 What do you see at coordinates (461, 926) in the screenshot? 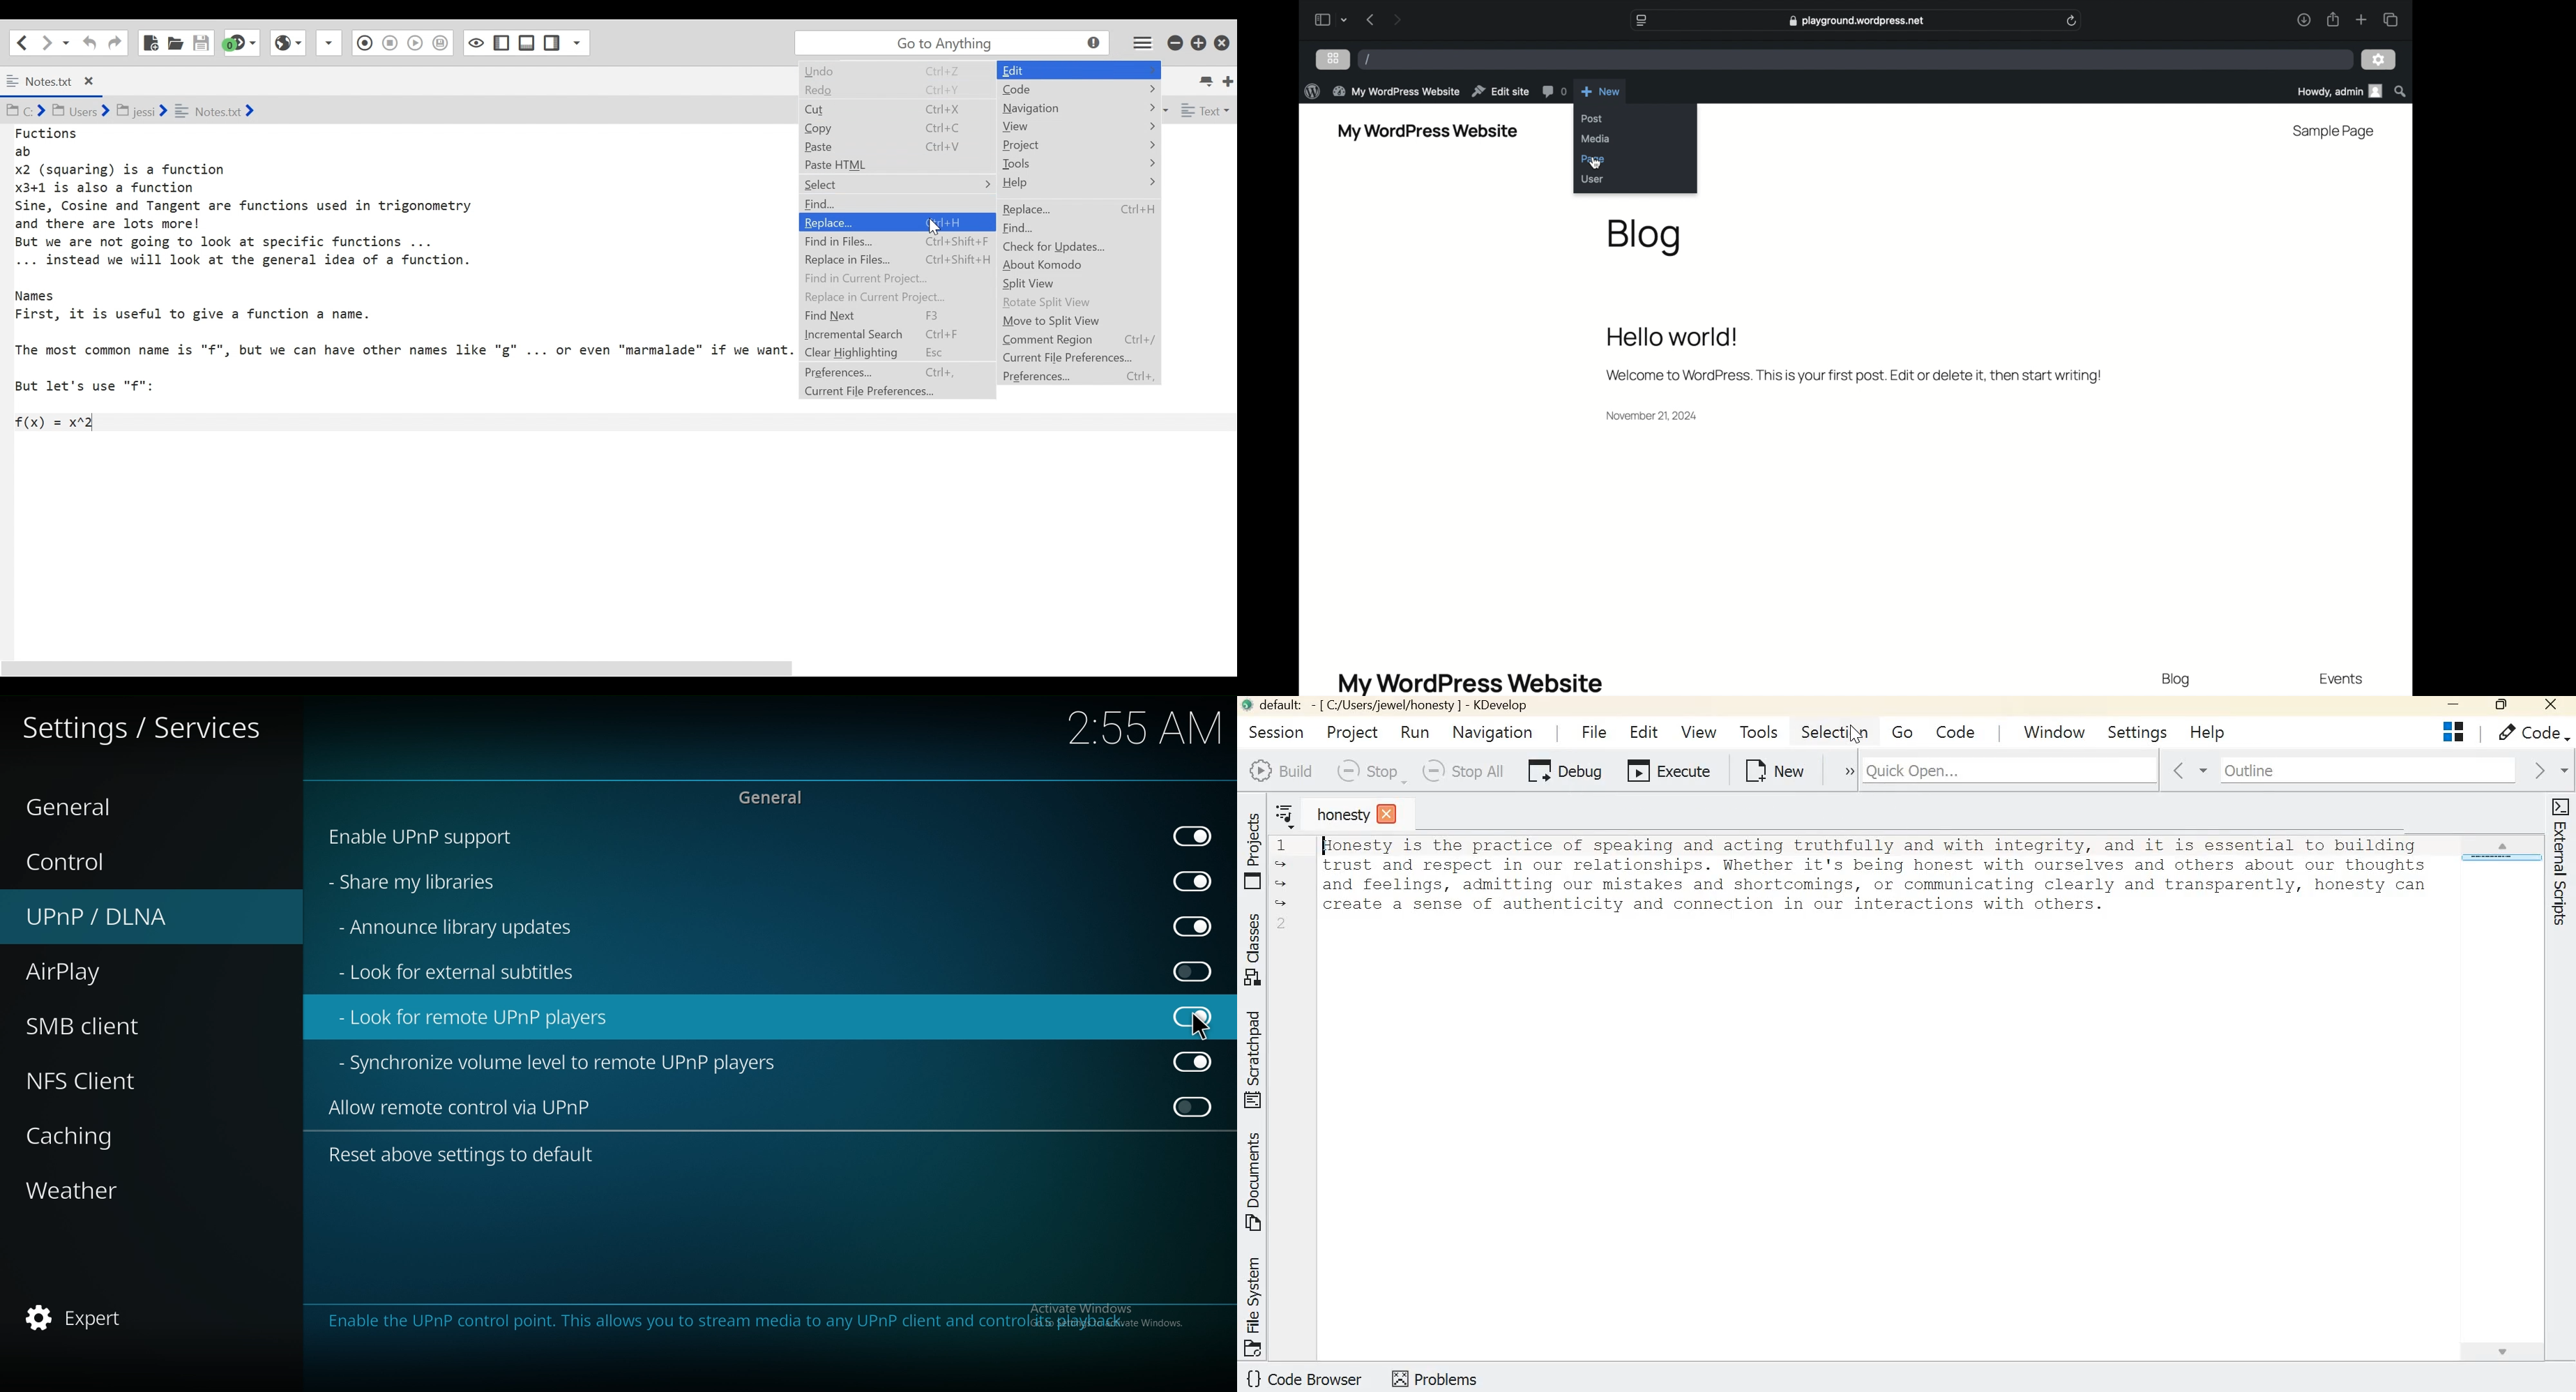
I see `announce library updates` at bounding box center [461, 926].